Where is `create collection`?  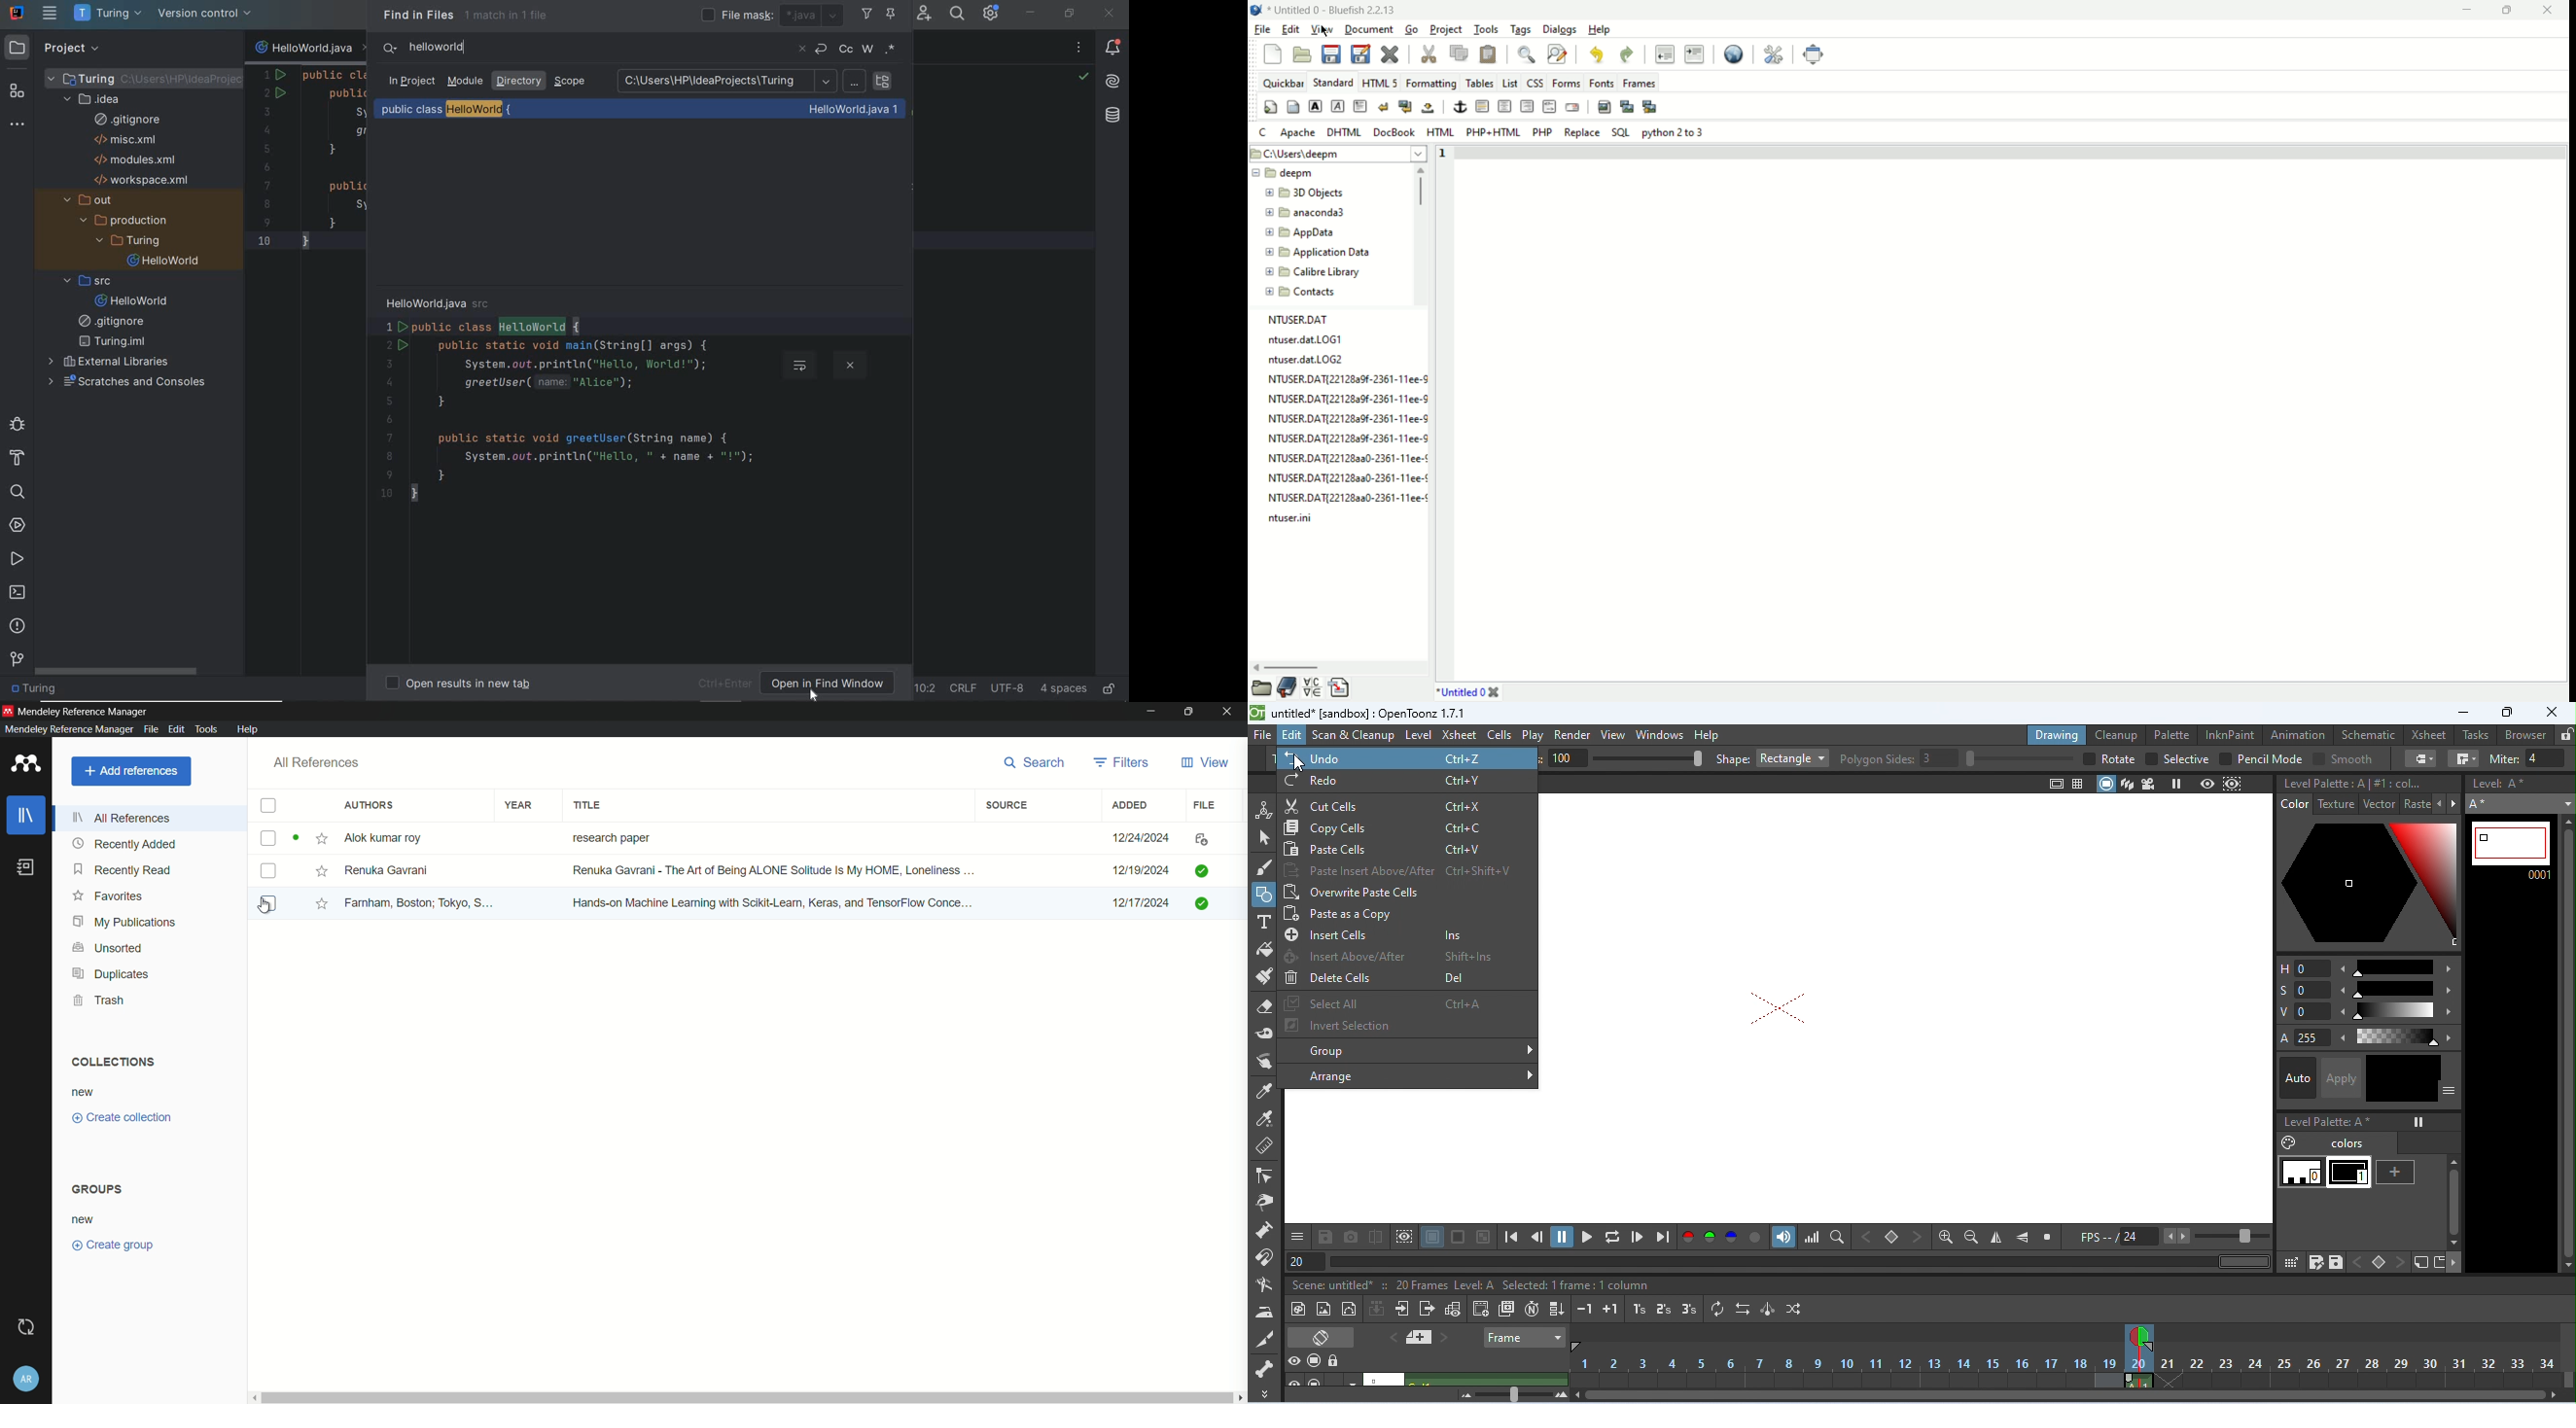 create collection is located at coordinates (120, 1118).